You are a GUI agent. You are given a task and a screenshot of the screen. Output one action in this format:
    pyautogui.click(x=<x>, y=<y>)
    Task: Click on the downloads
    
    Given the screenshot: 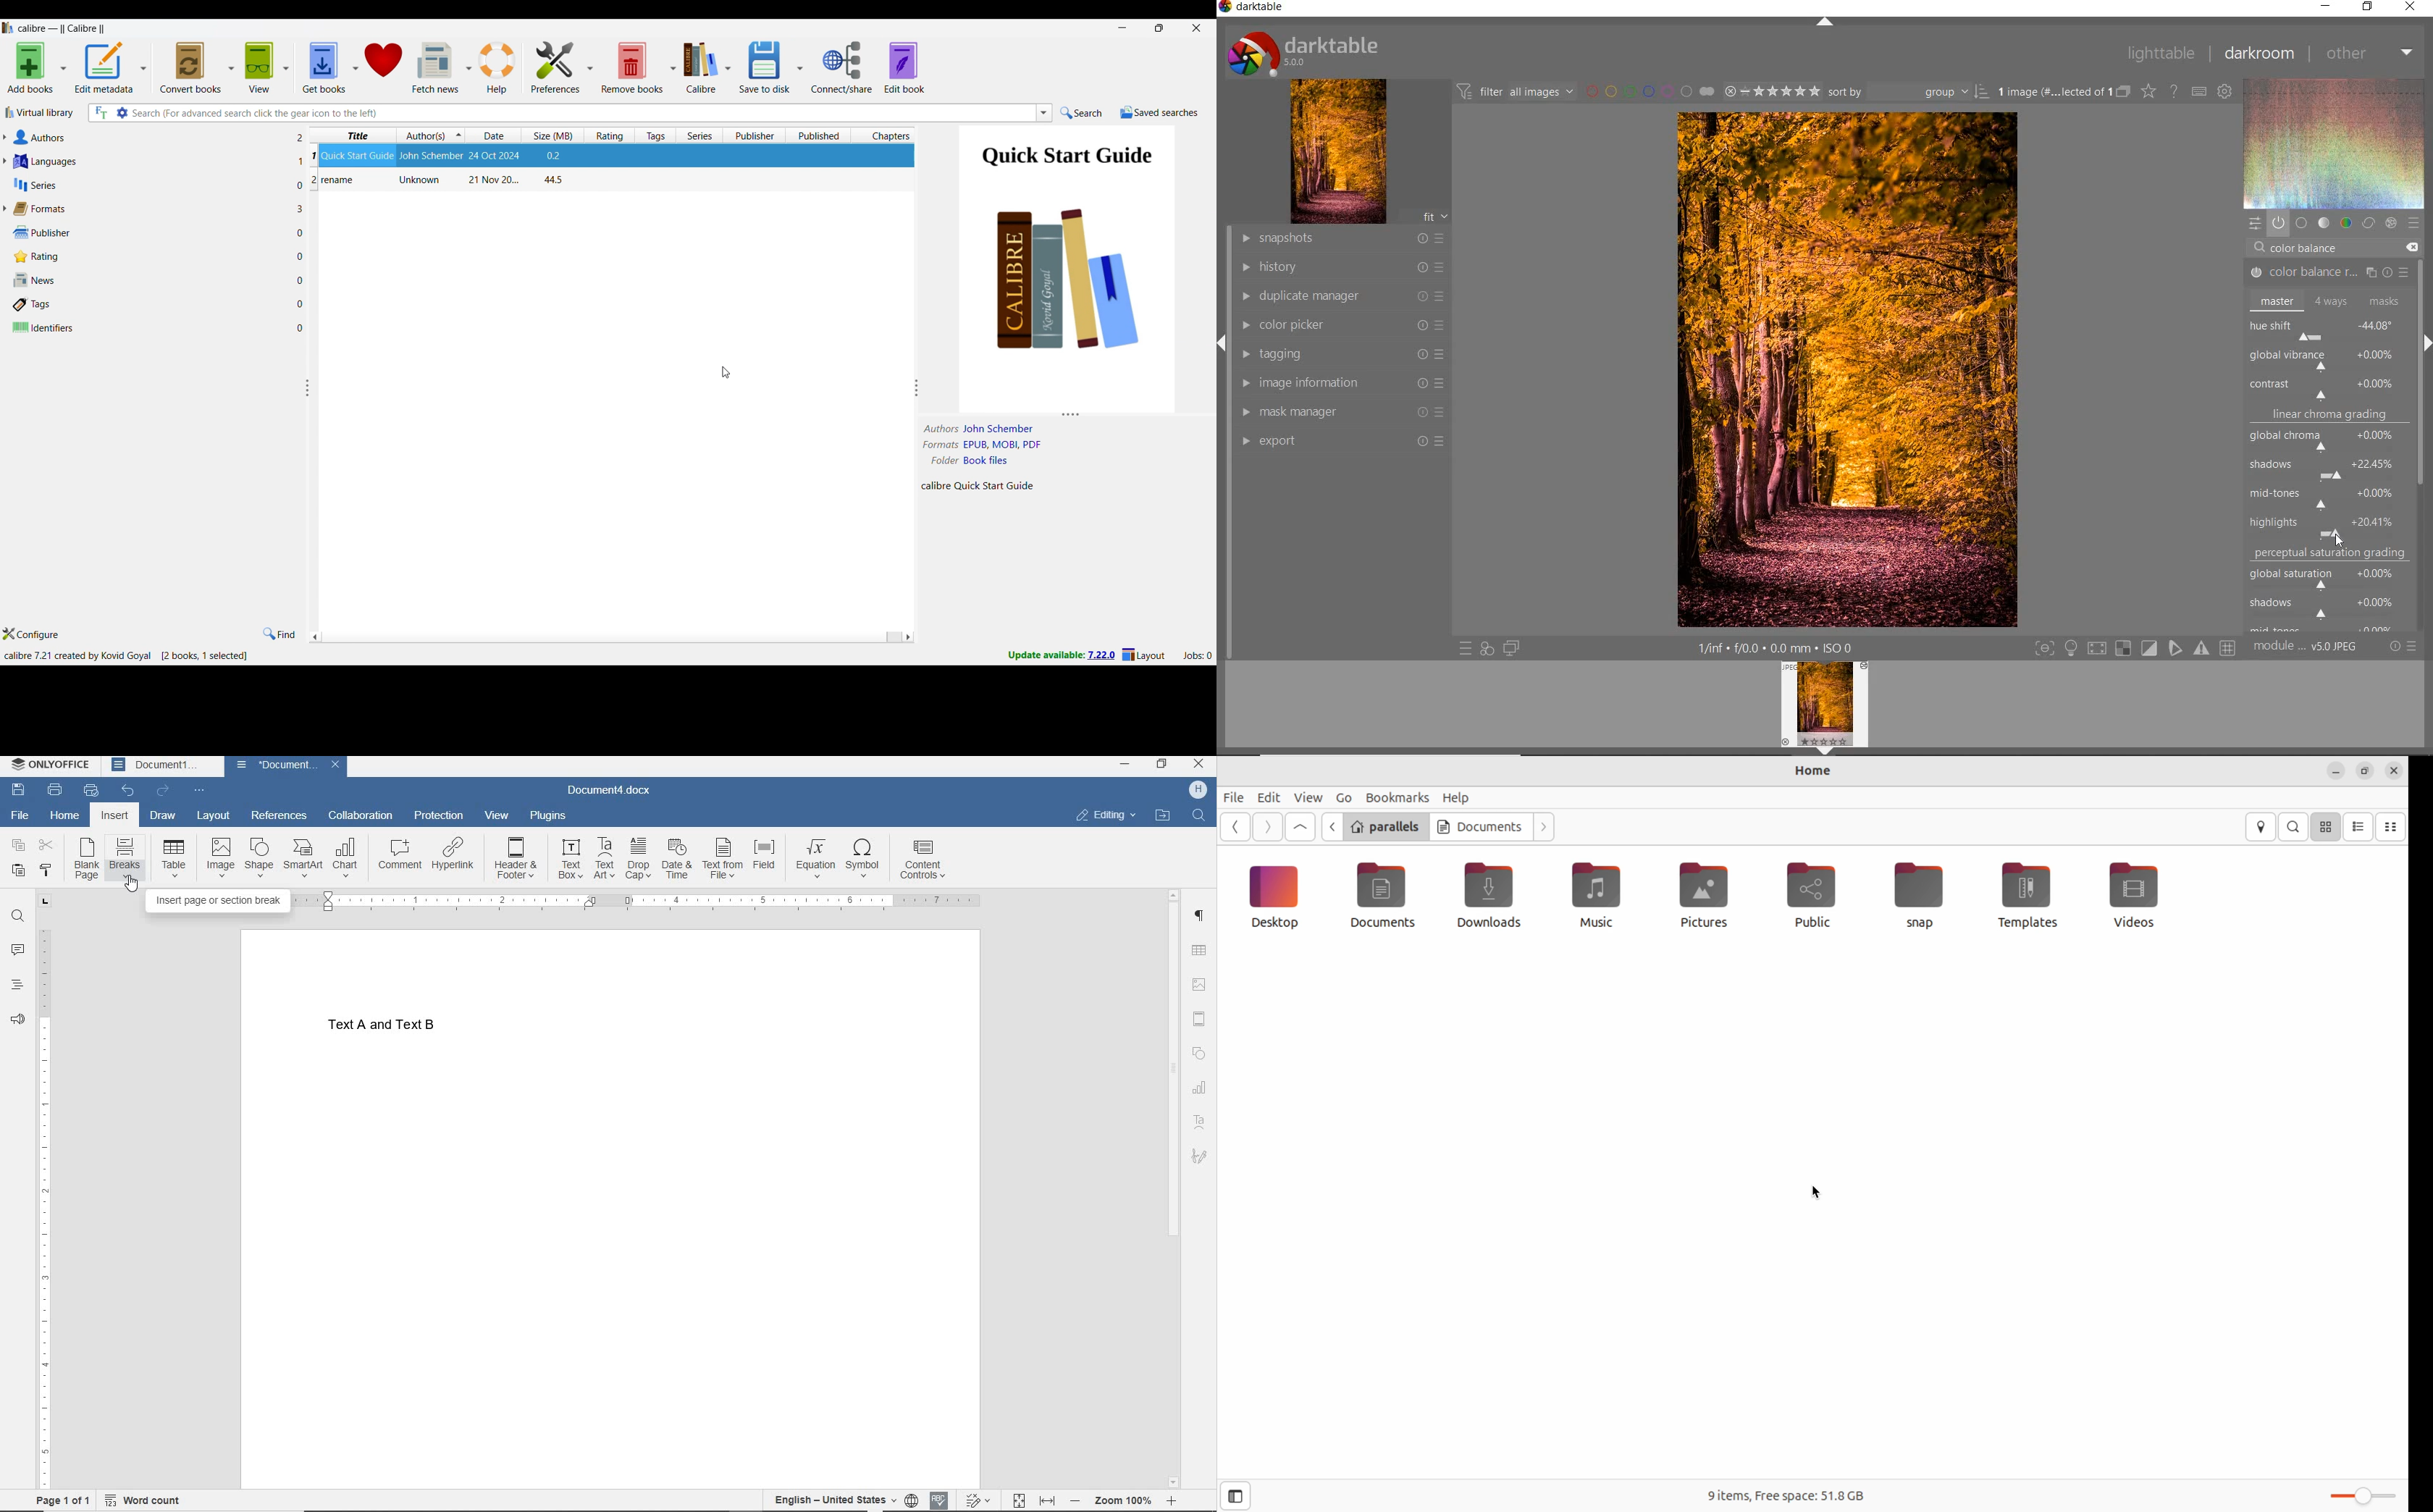 What is the action you would take?
    pyautogui.click(x=1489, y=893)
    